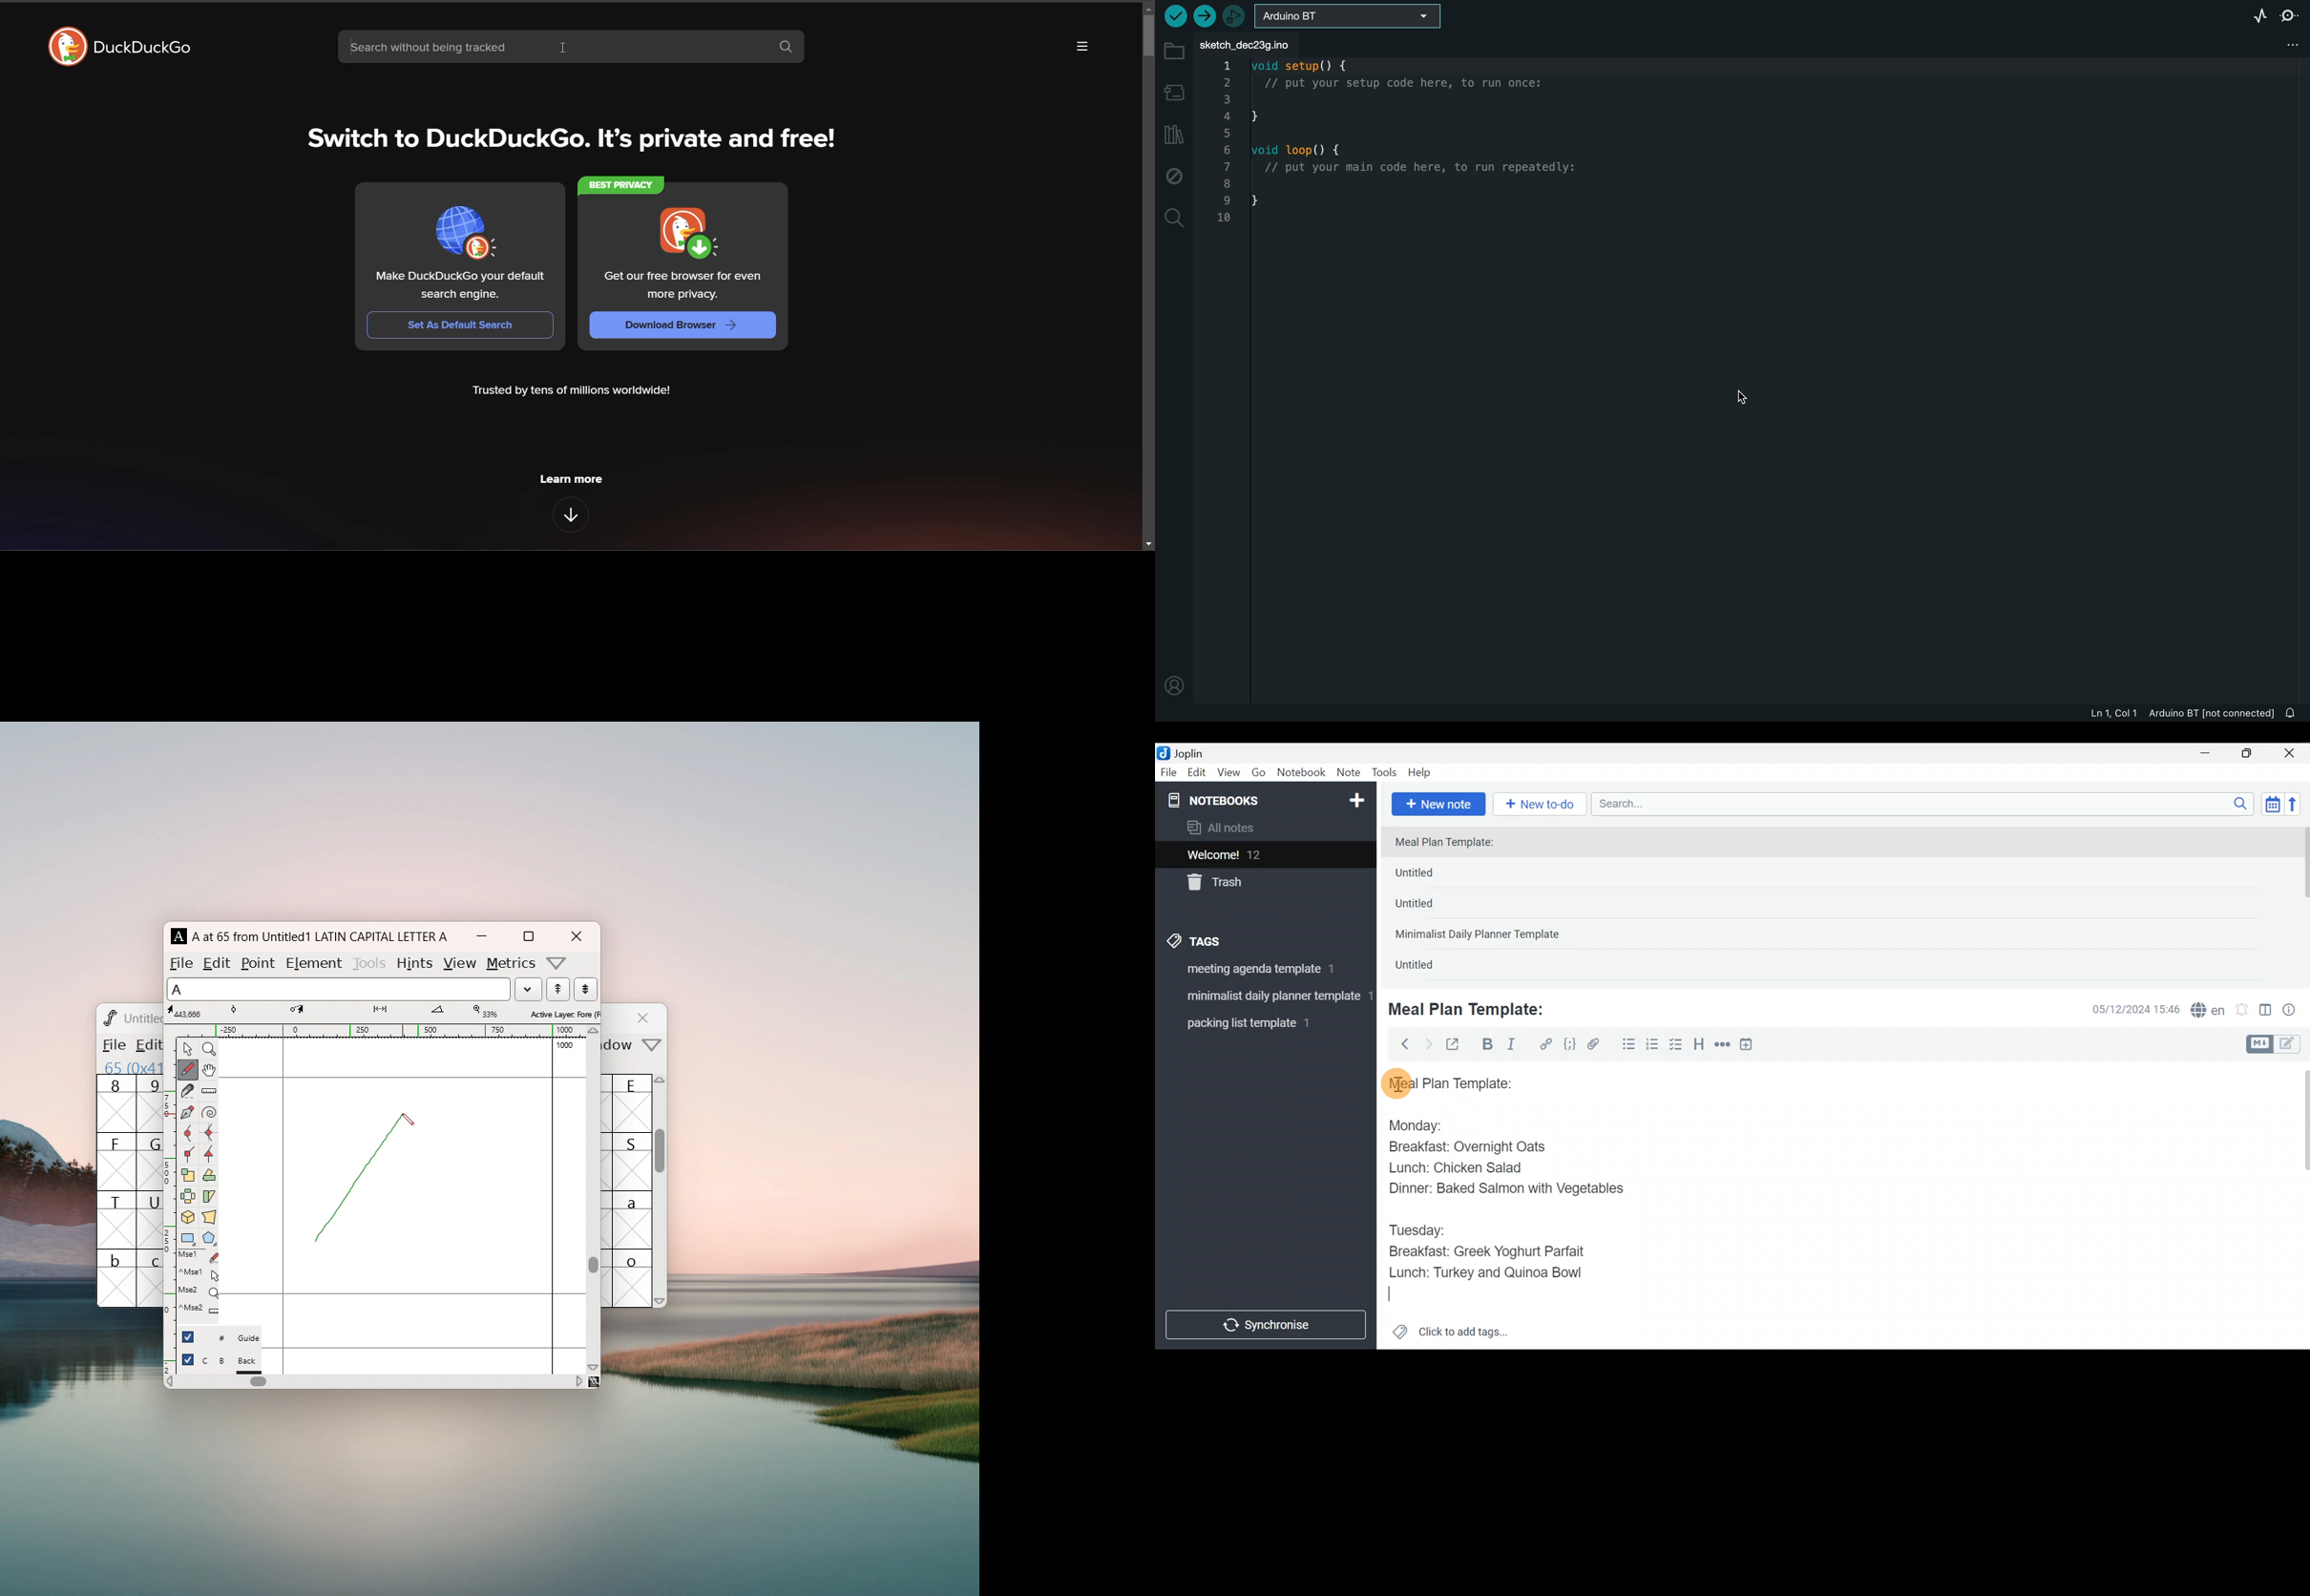 The image size is (2324, 1596). I want to click on Edit, so click(1197, 775).